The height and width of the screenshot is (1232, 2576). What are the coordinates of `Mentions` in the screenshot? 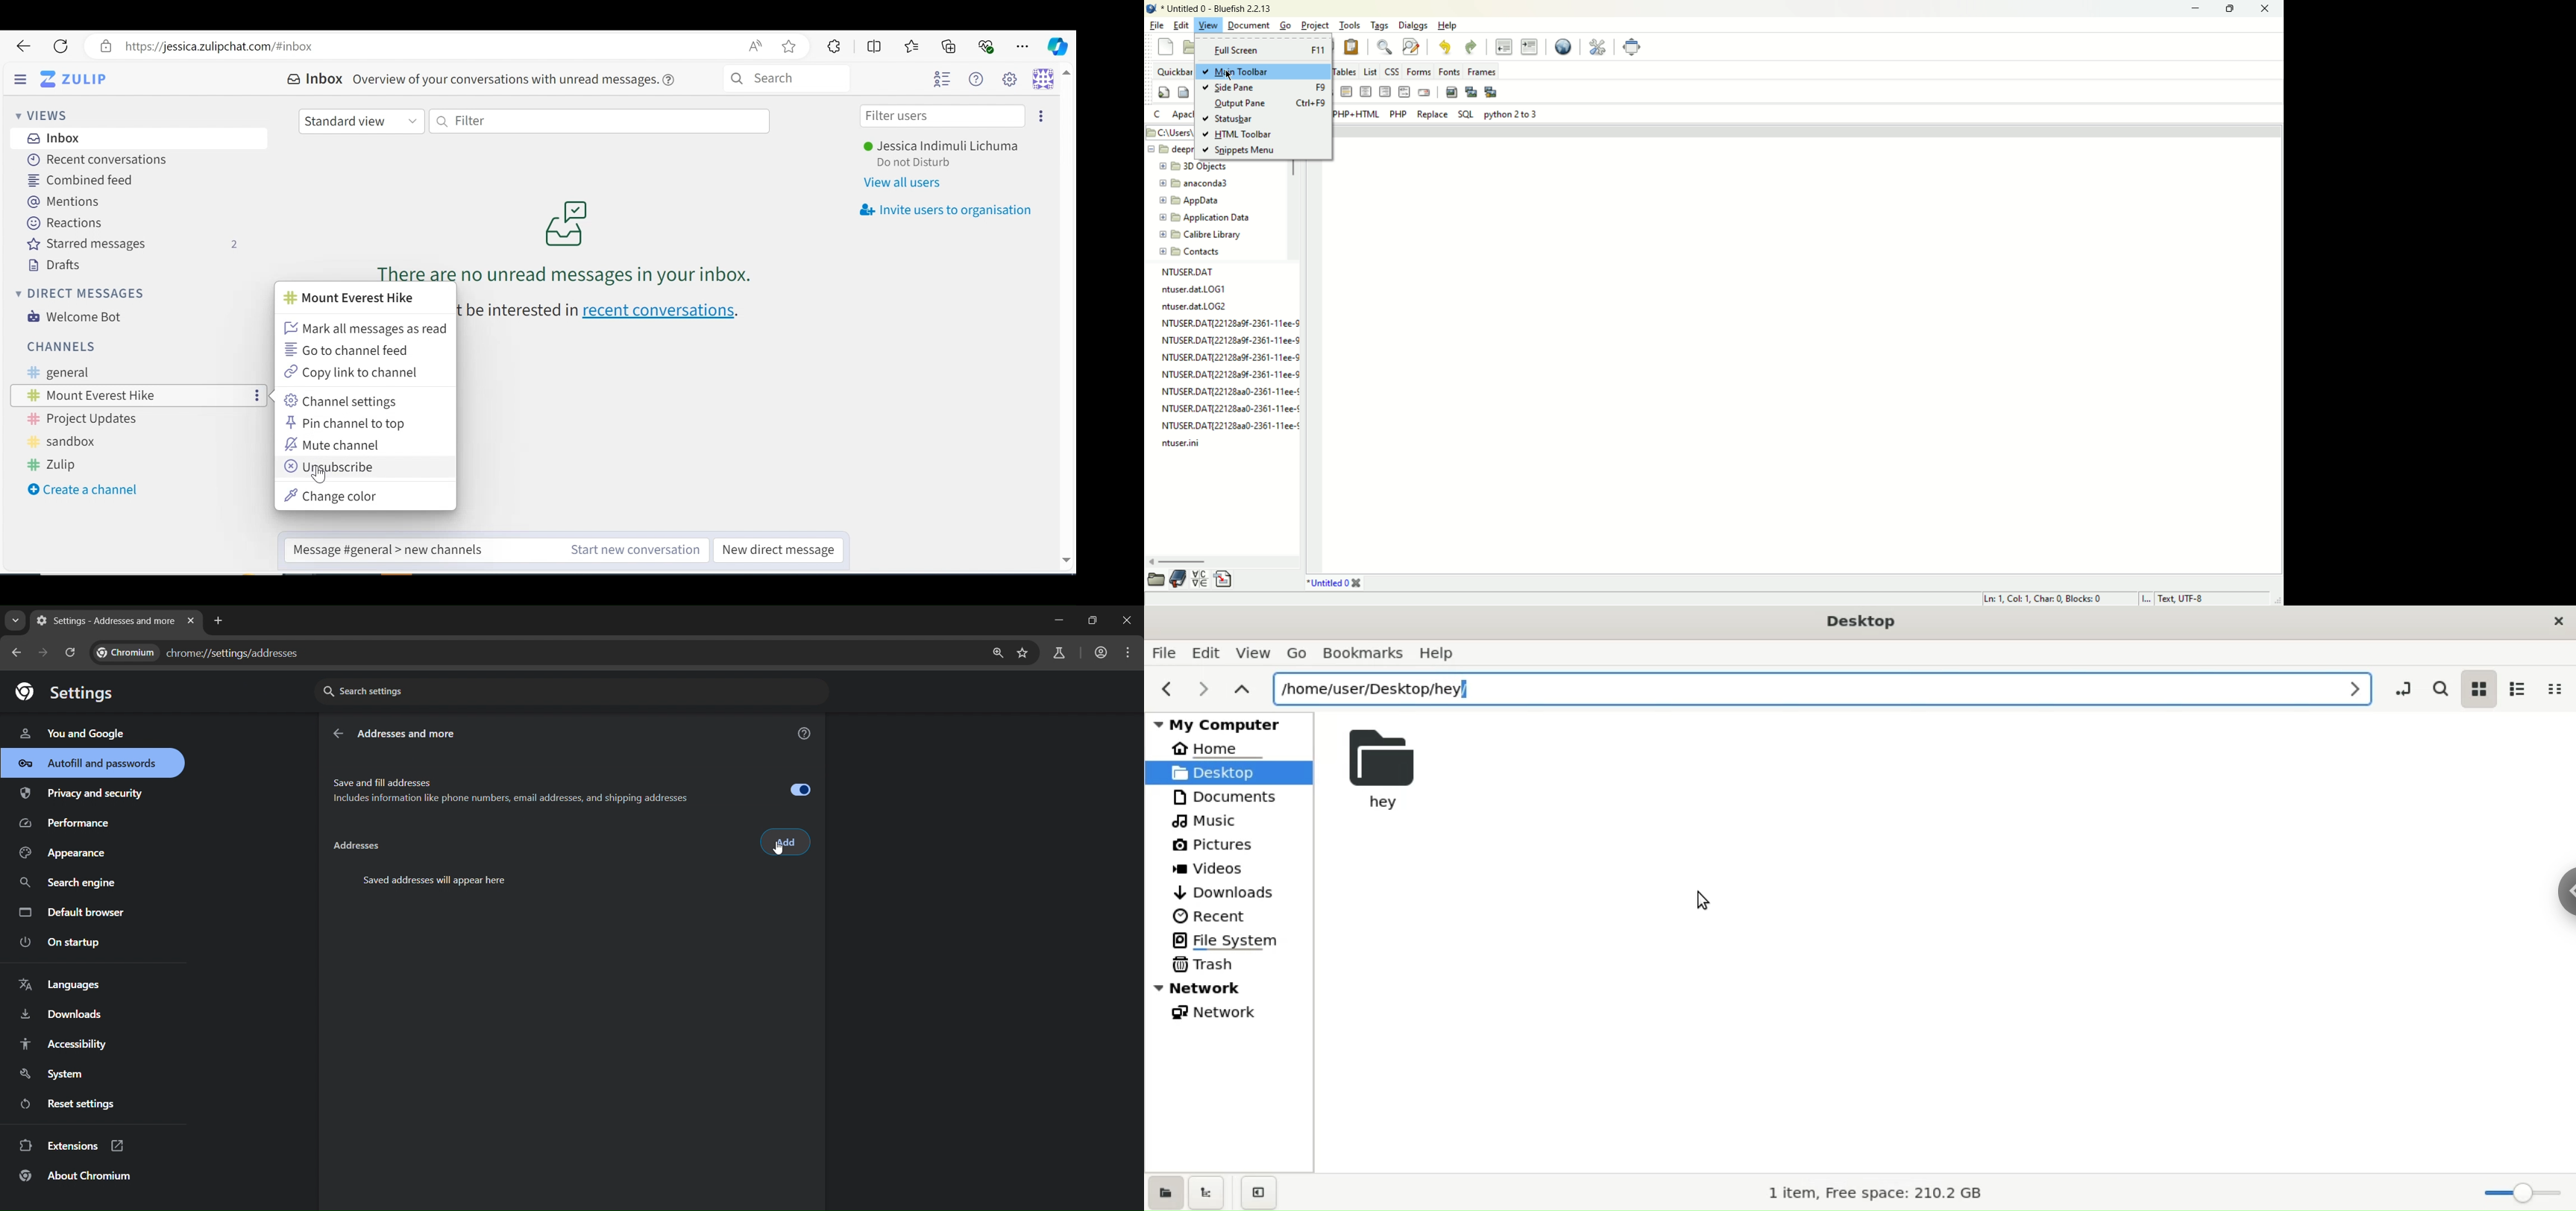 It's located at (65, 201).